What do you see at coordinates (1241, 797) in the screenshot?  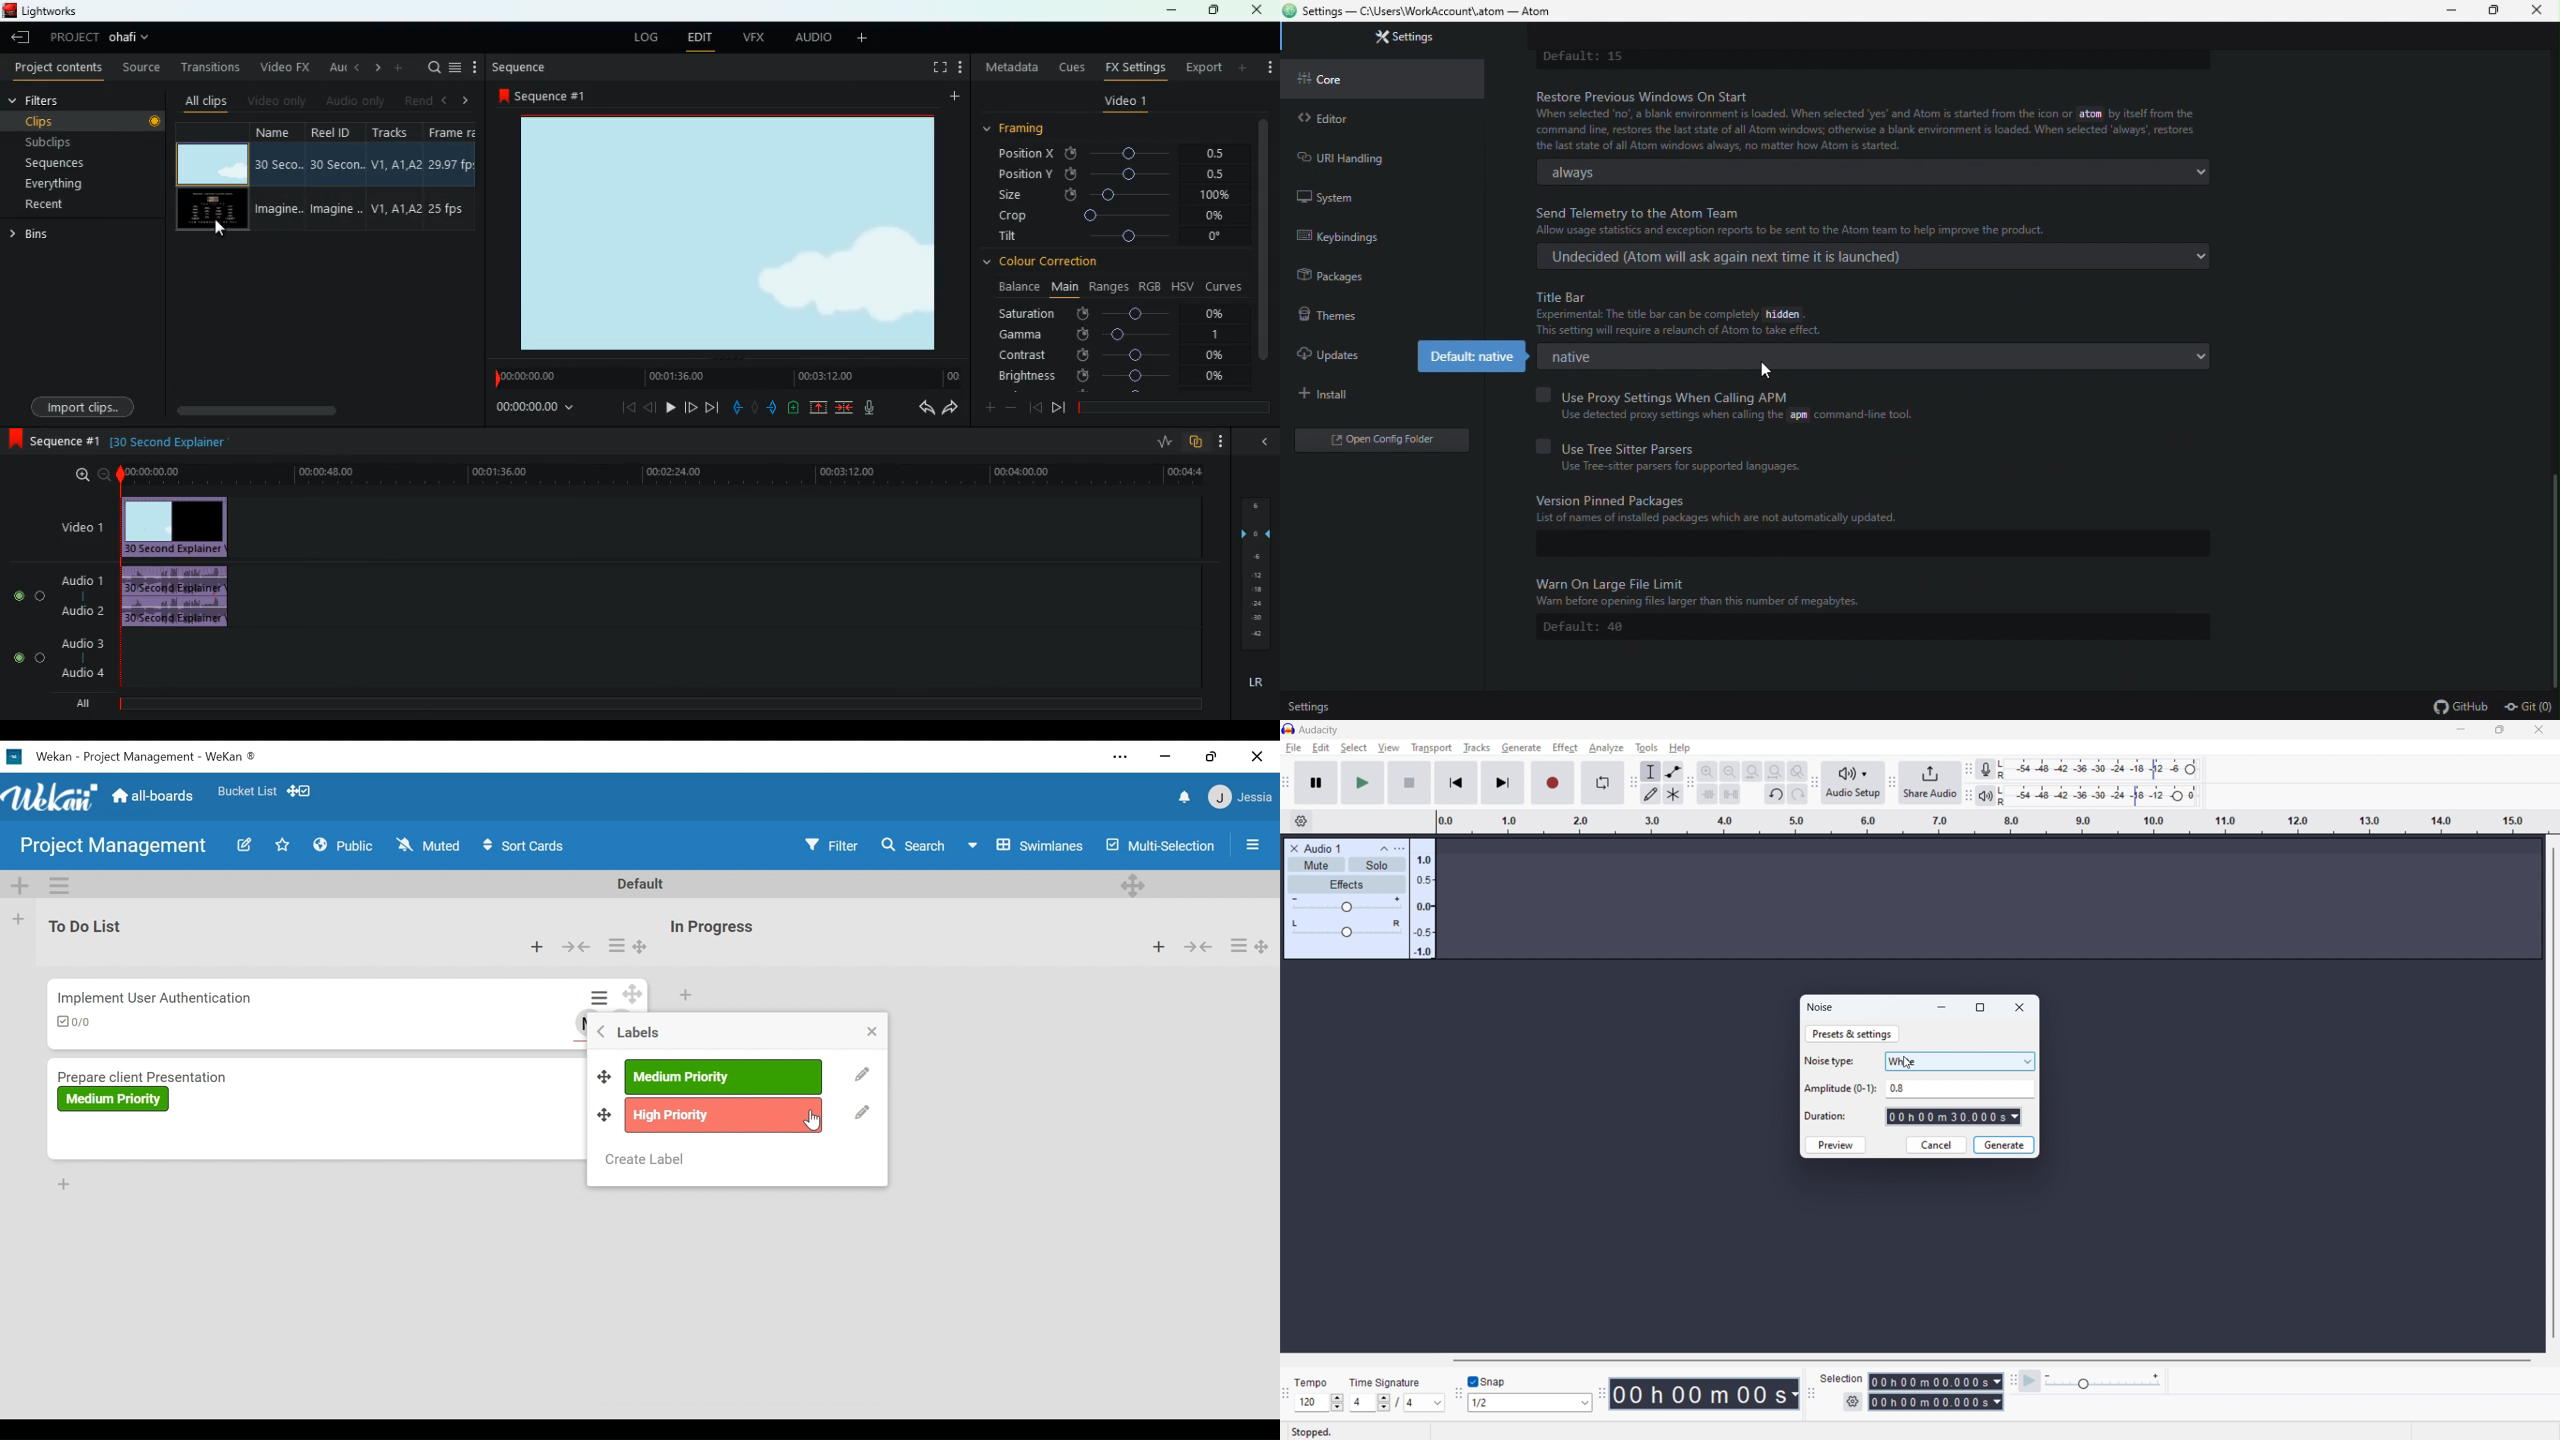 I see `Member Settings` at bounding box center [1241, 797].